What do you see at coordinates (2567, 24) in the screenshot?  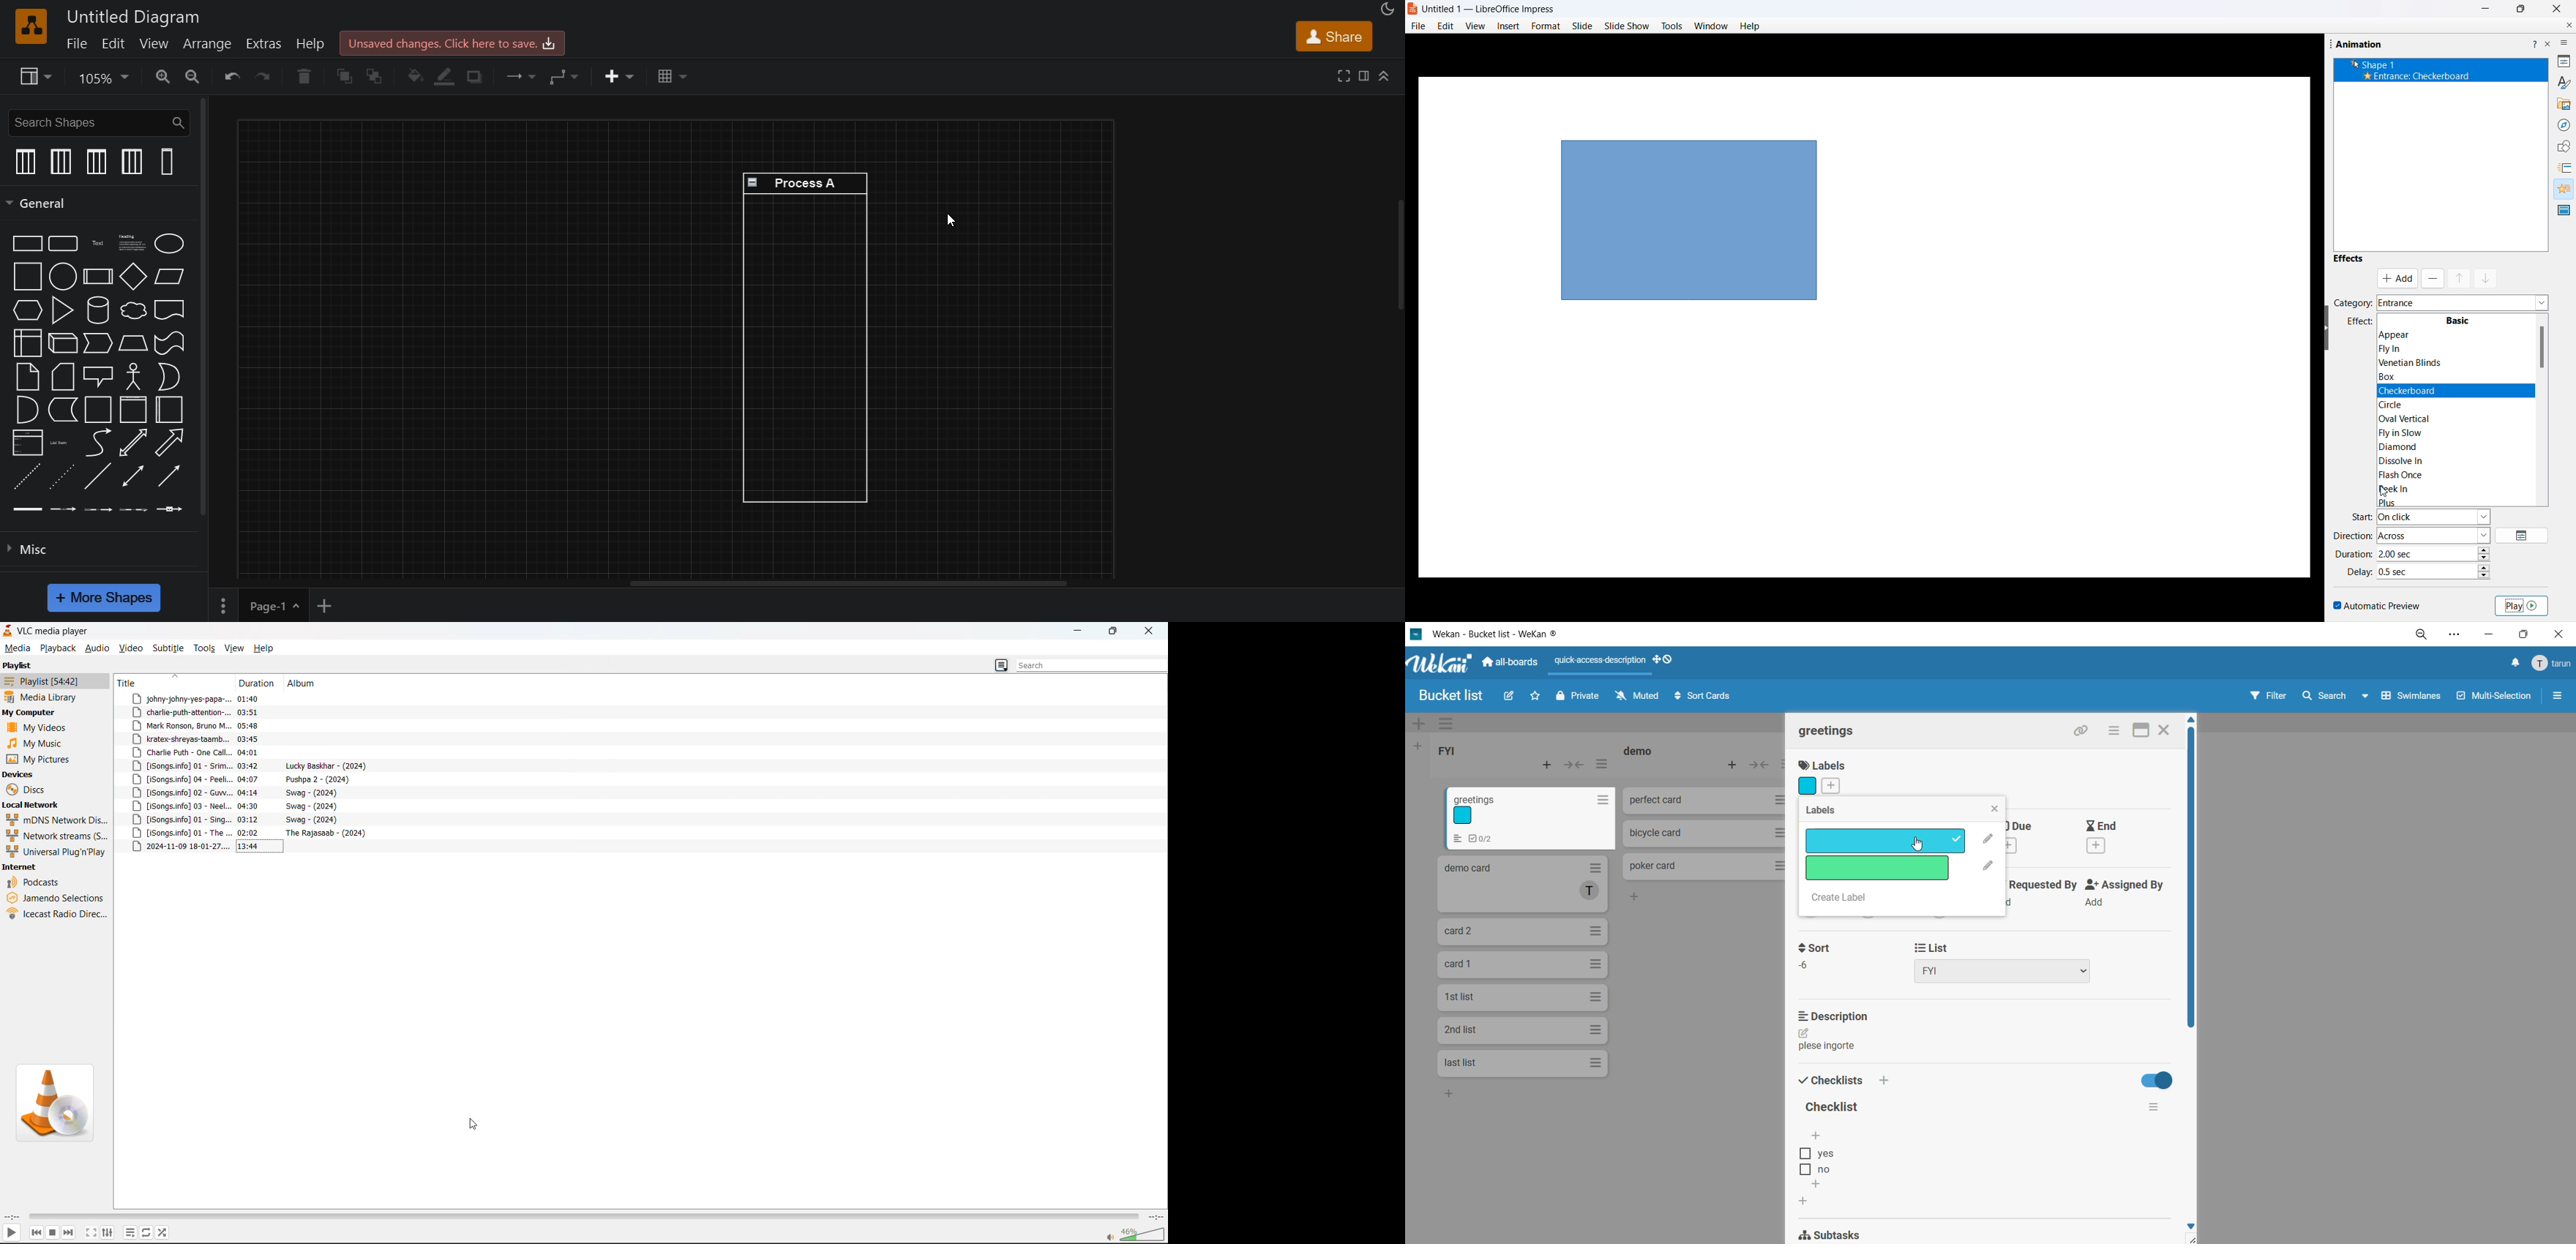 I see `close document` at bounding box center [2567, 24].